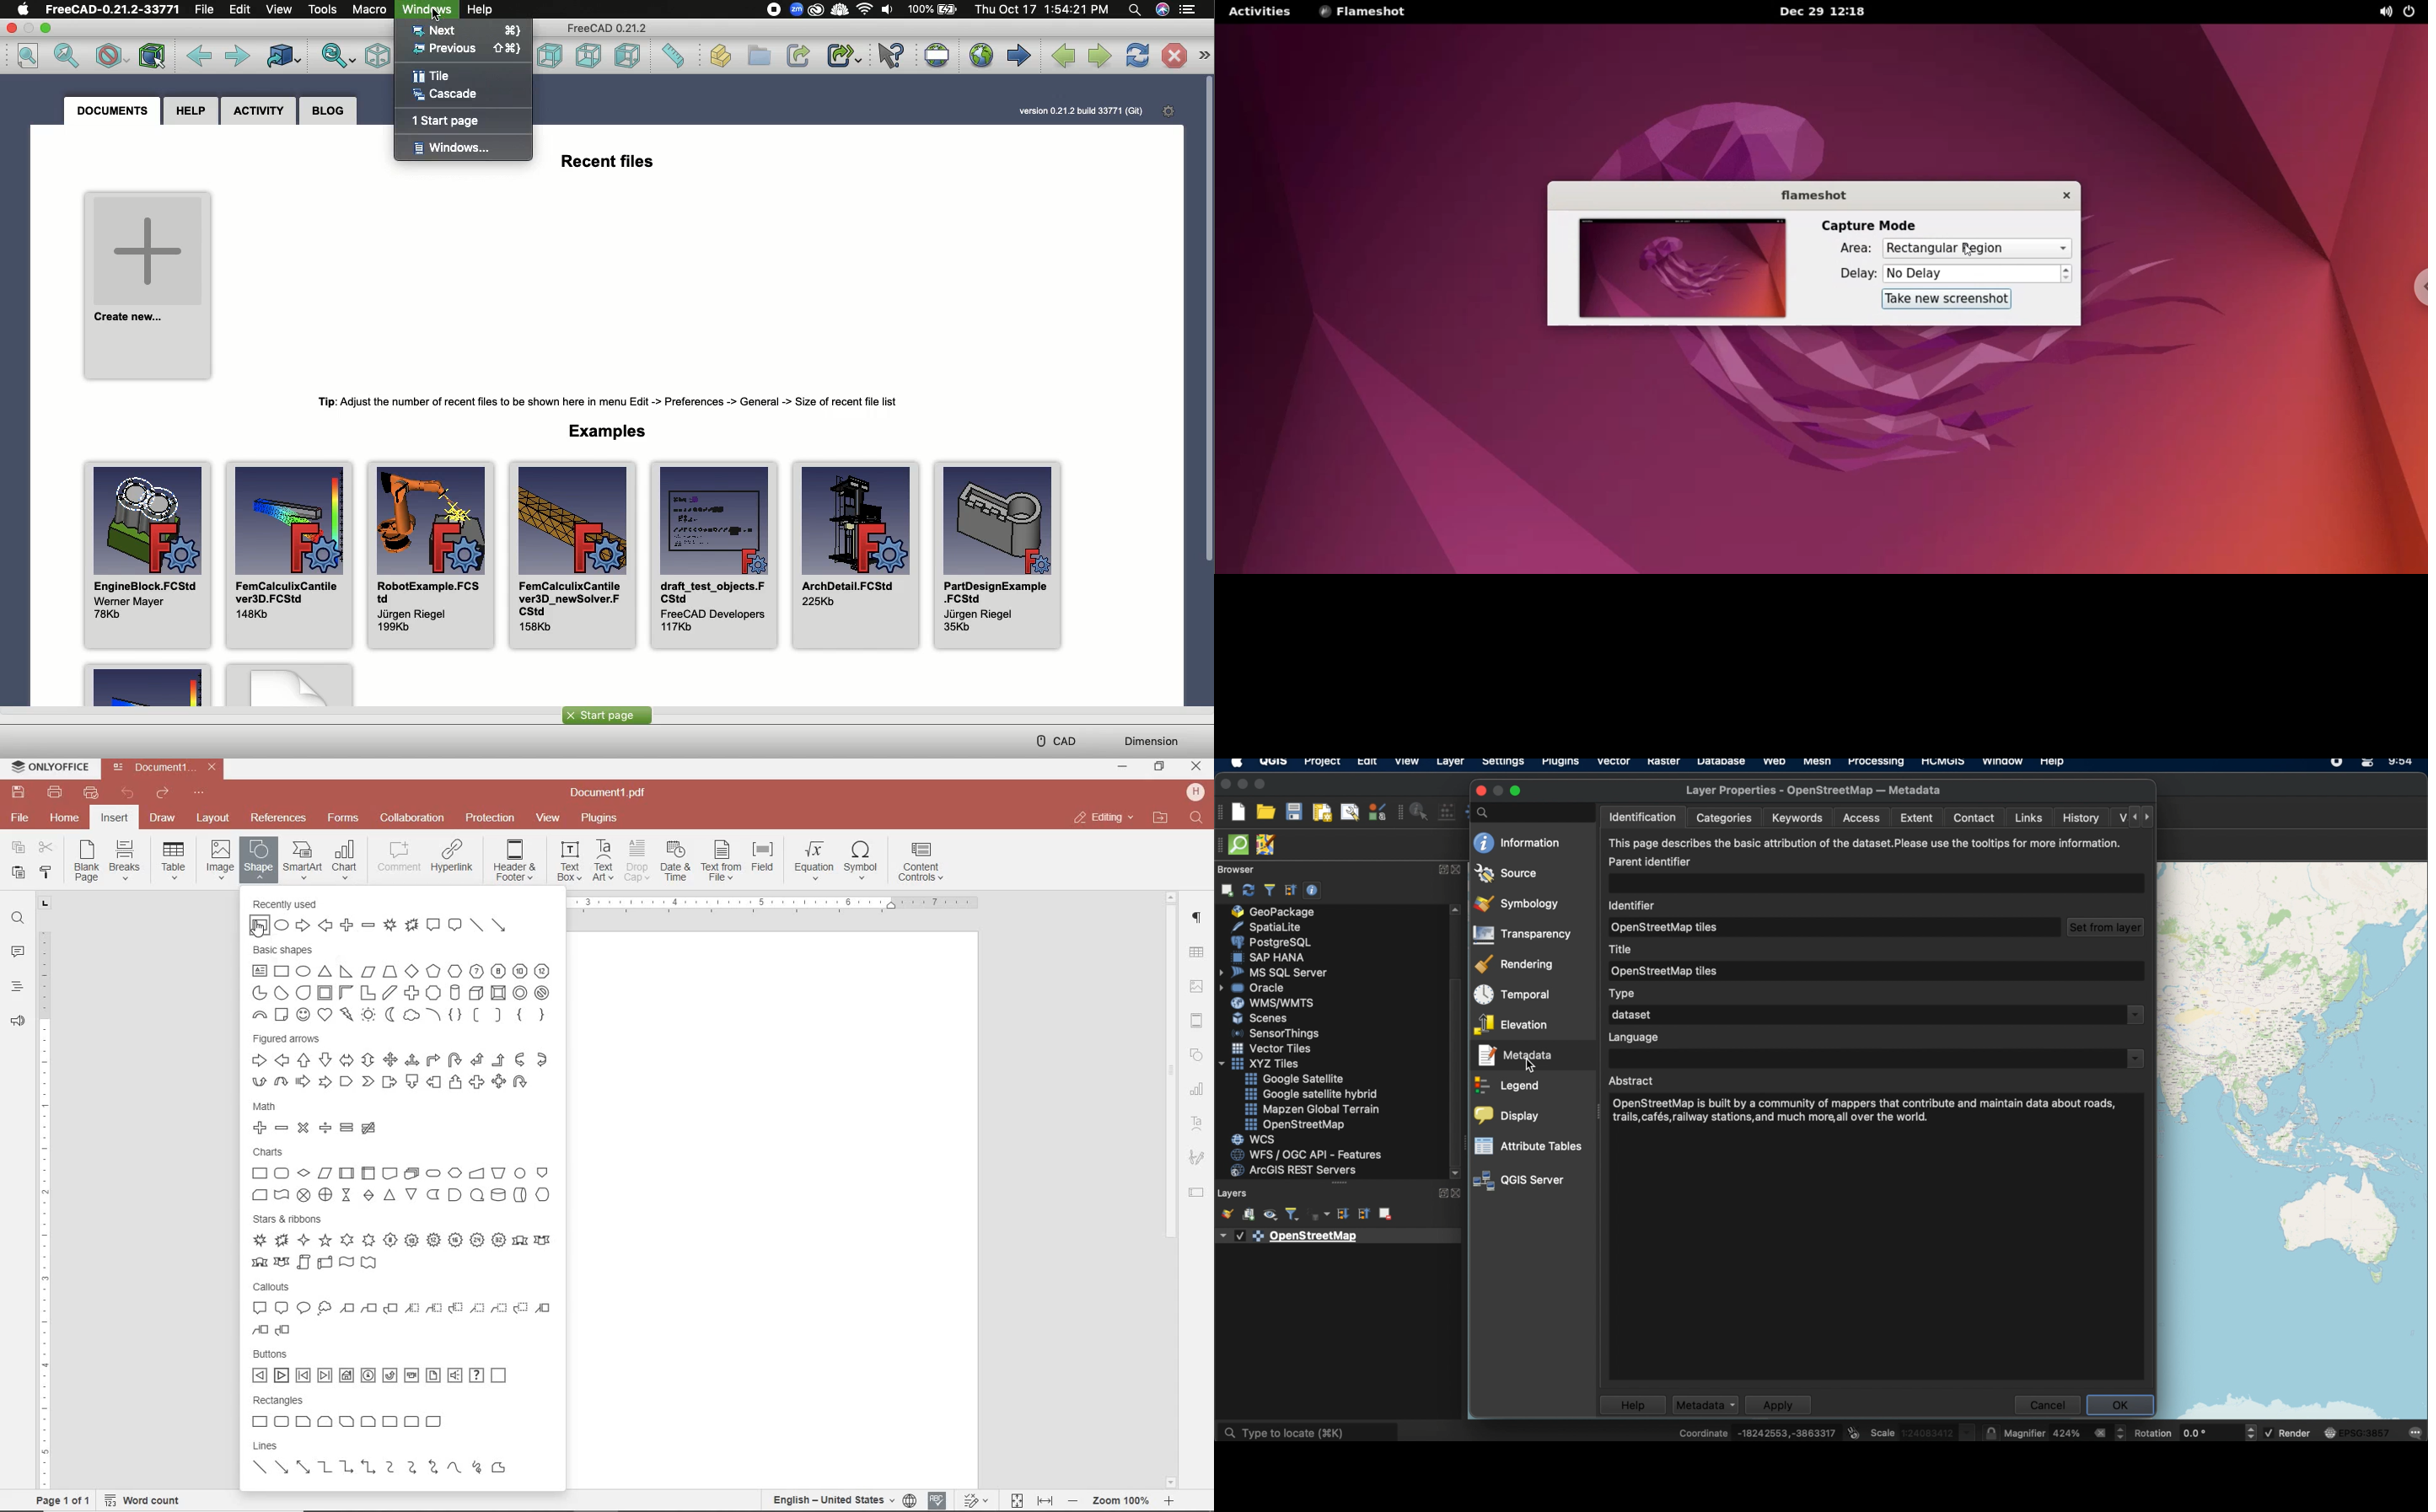 The image size is (2436, 1512). Describe the element at coordinates (1197, 916) in the screenshot. I see `paragraph setting` at that location.